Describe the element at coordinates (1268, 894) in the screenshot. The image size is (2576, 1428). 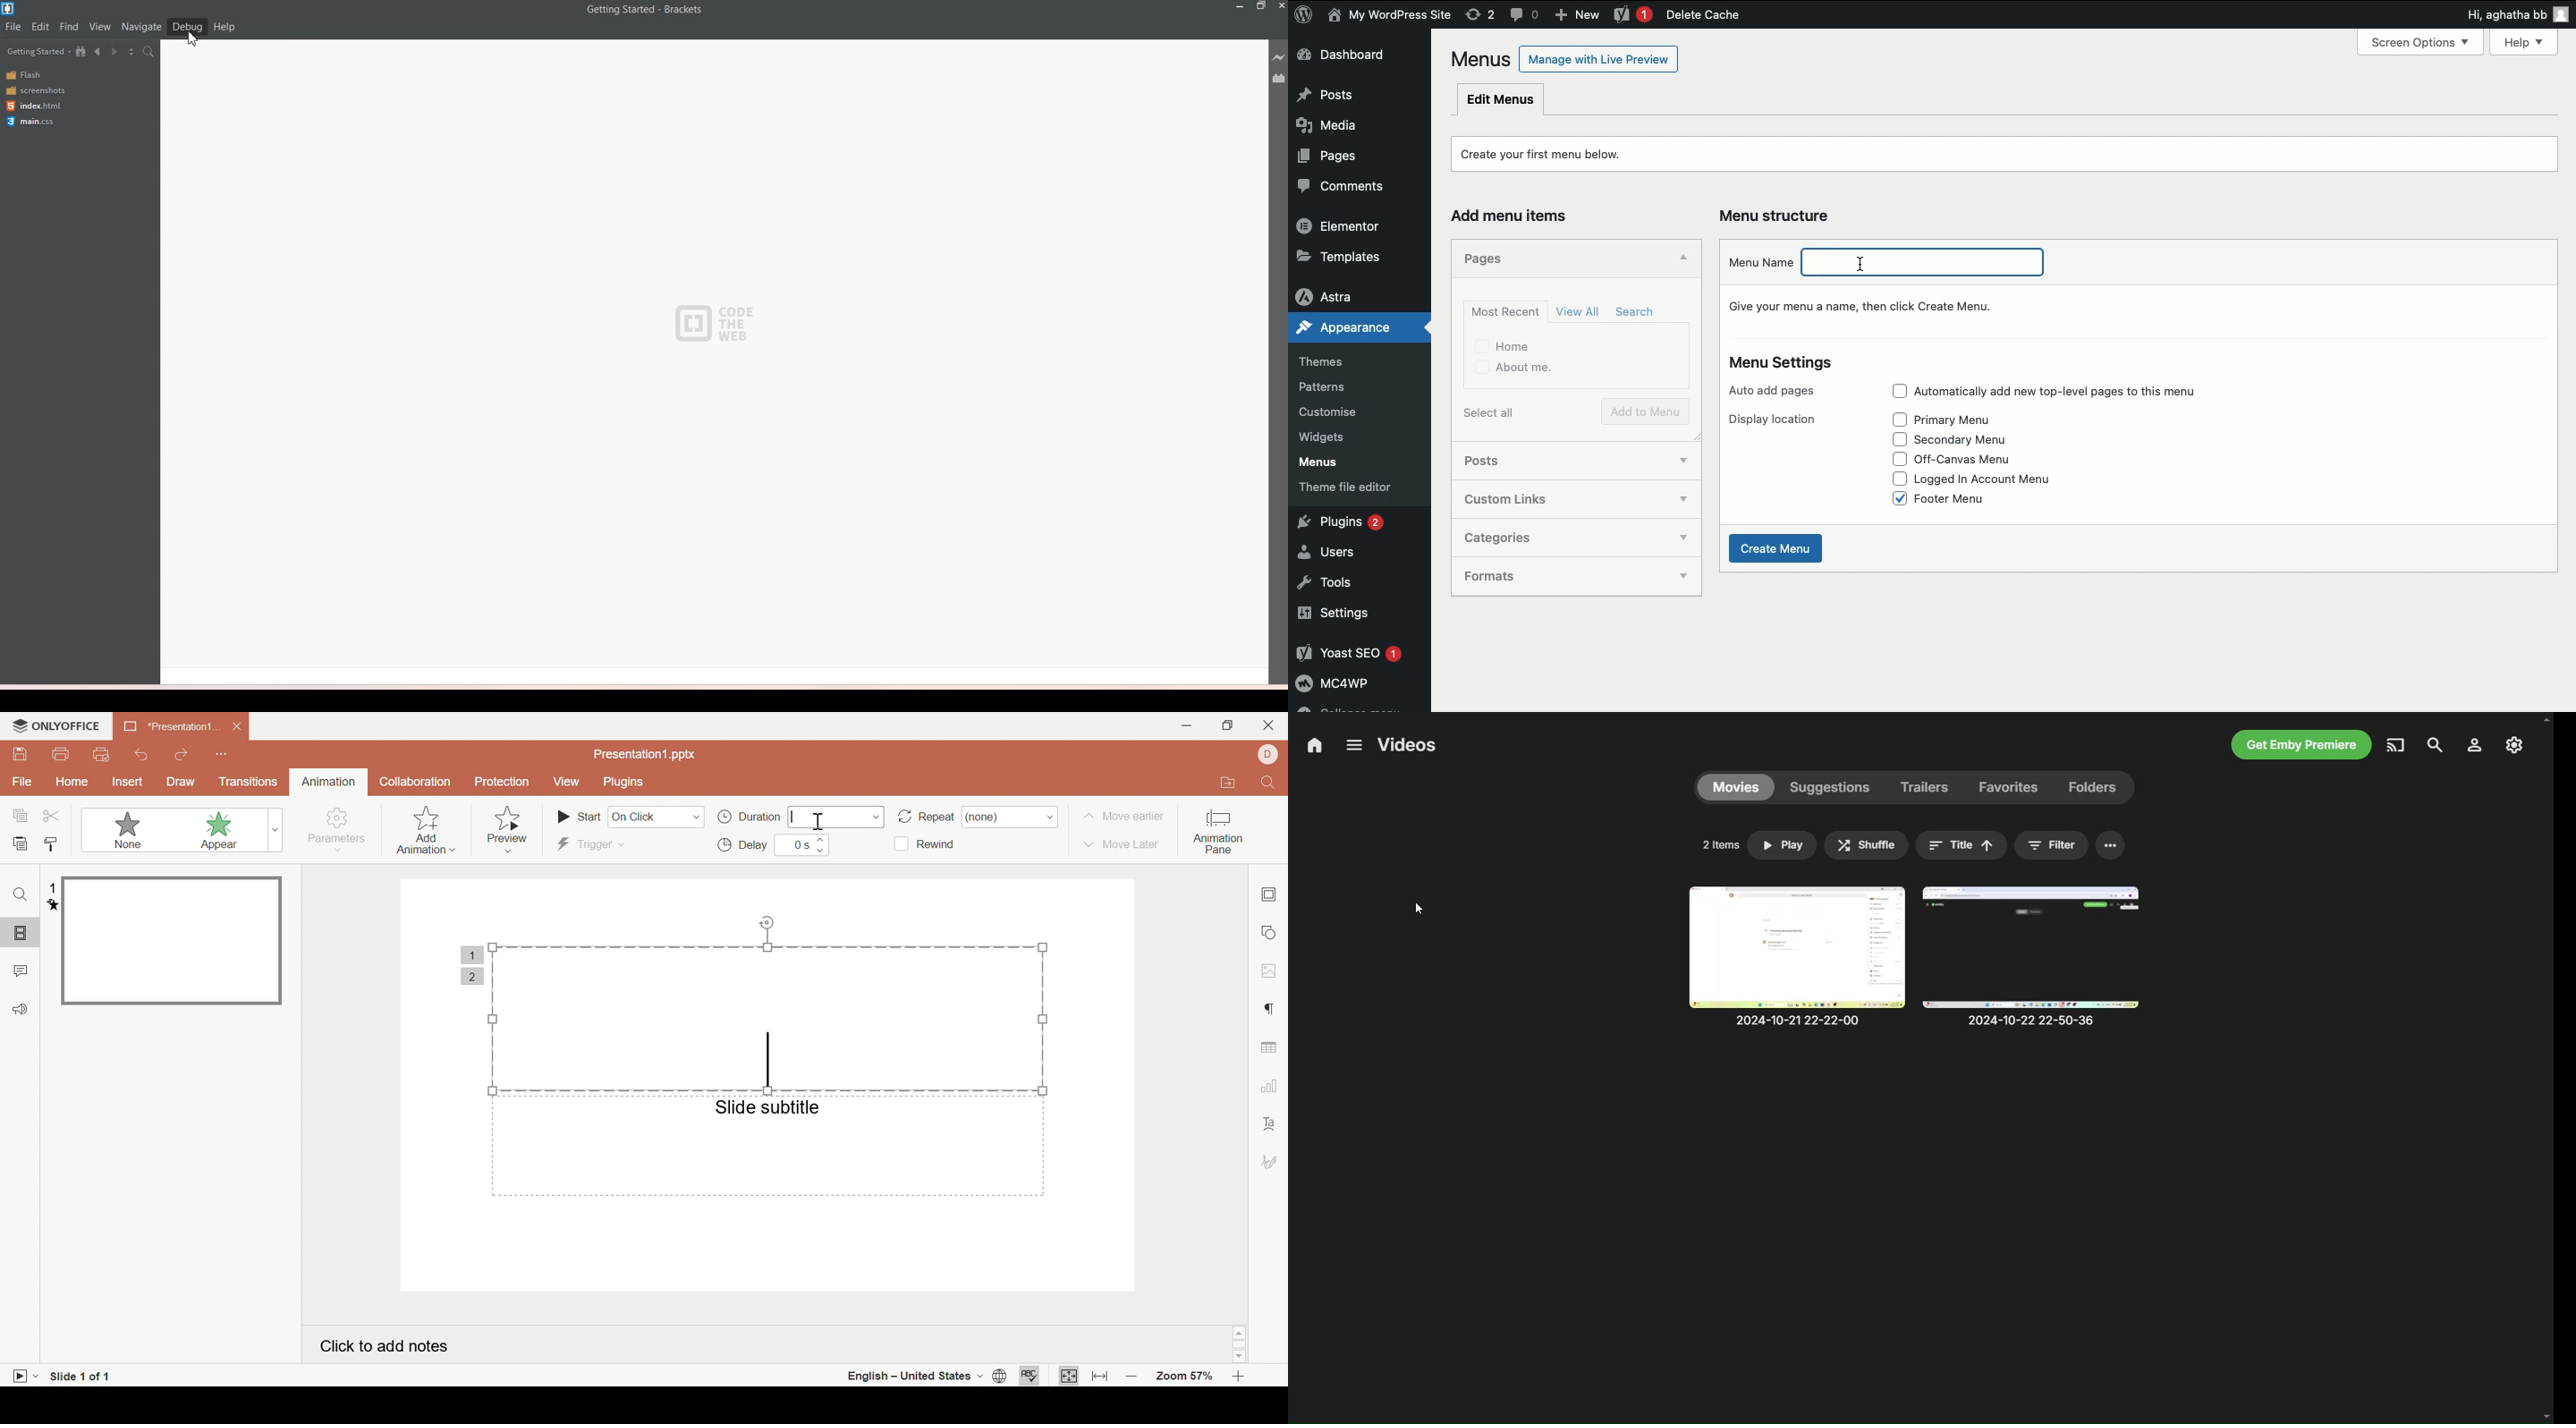
I see `slide settings` at that location.